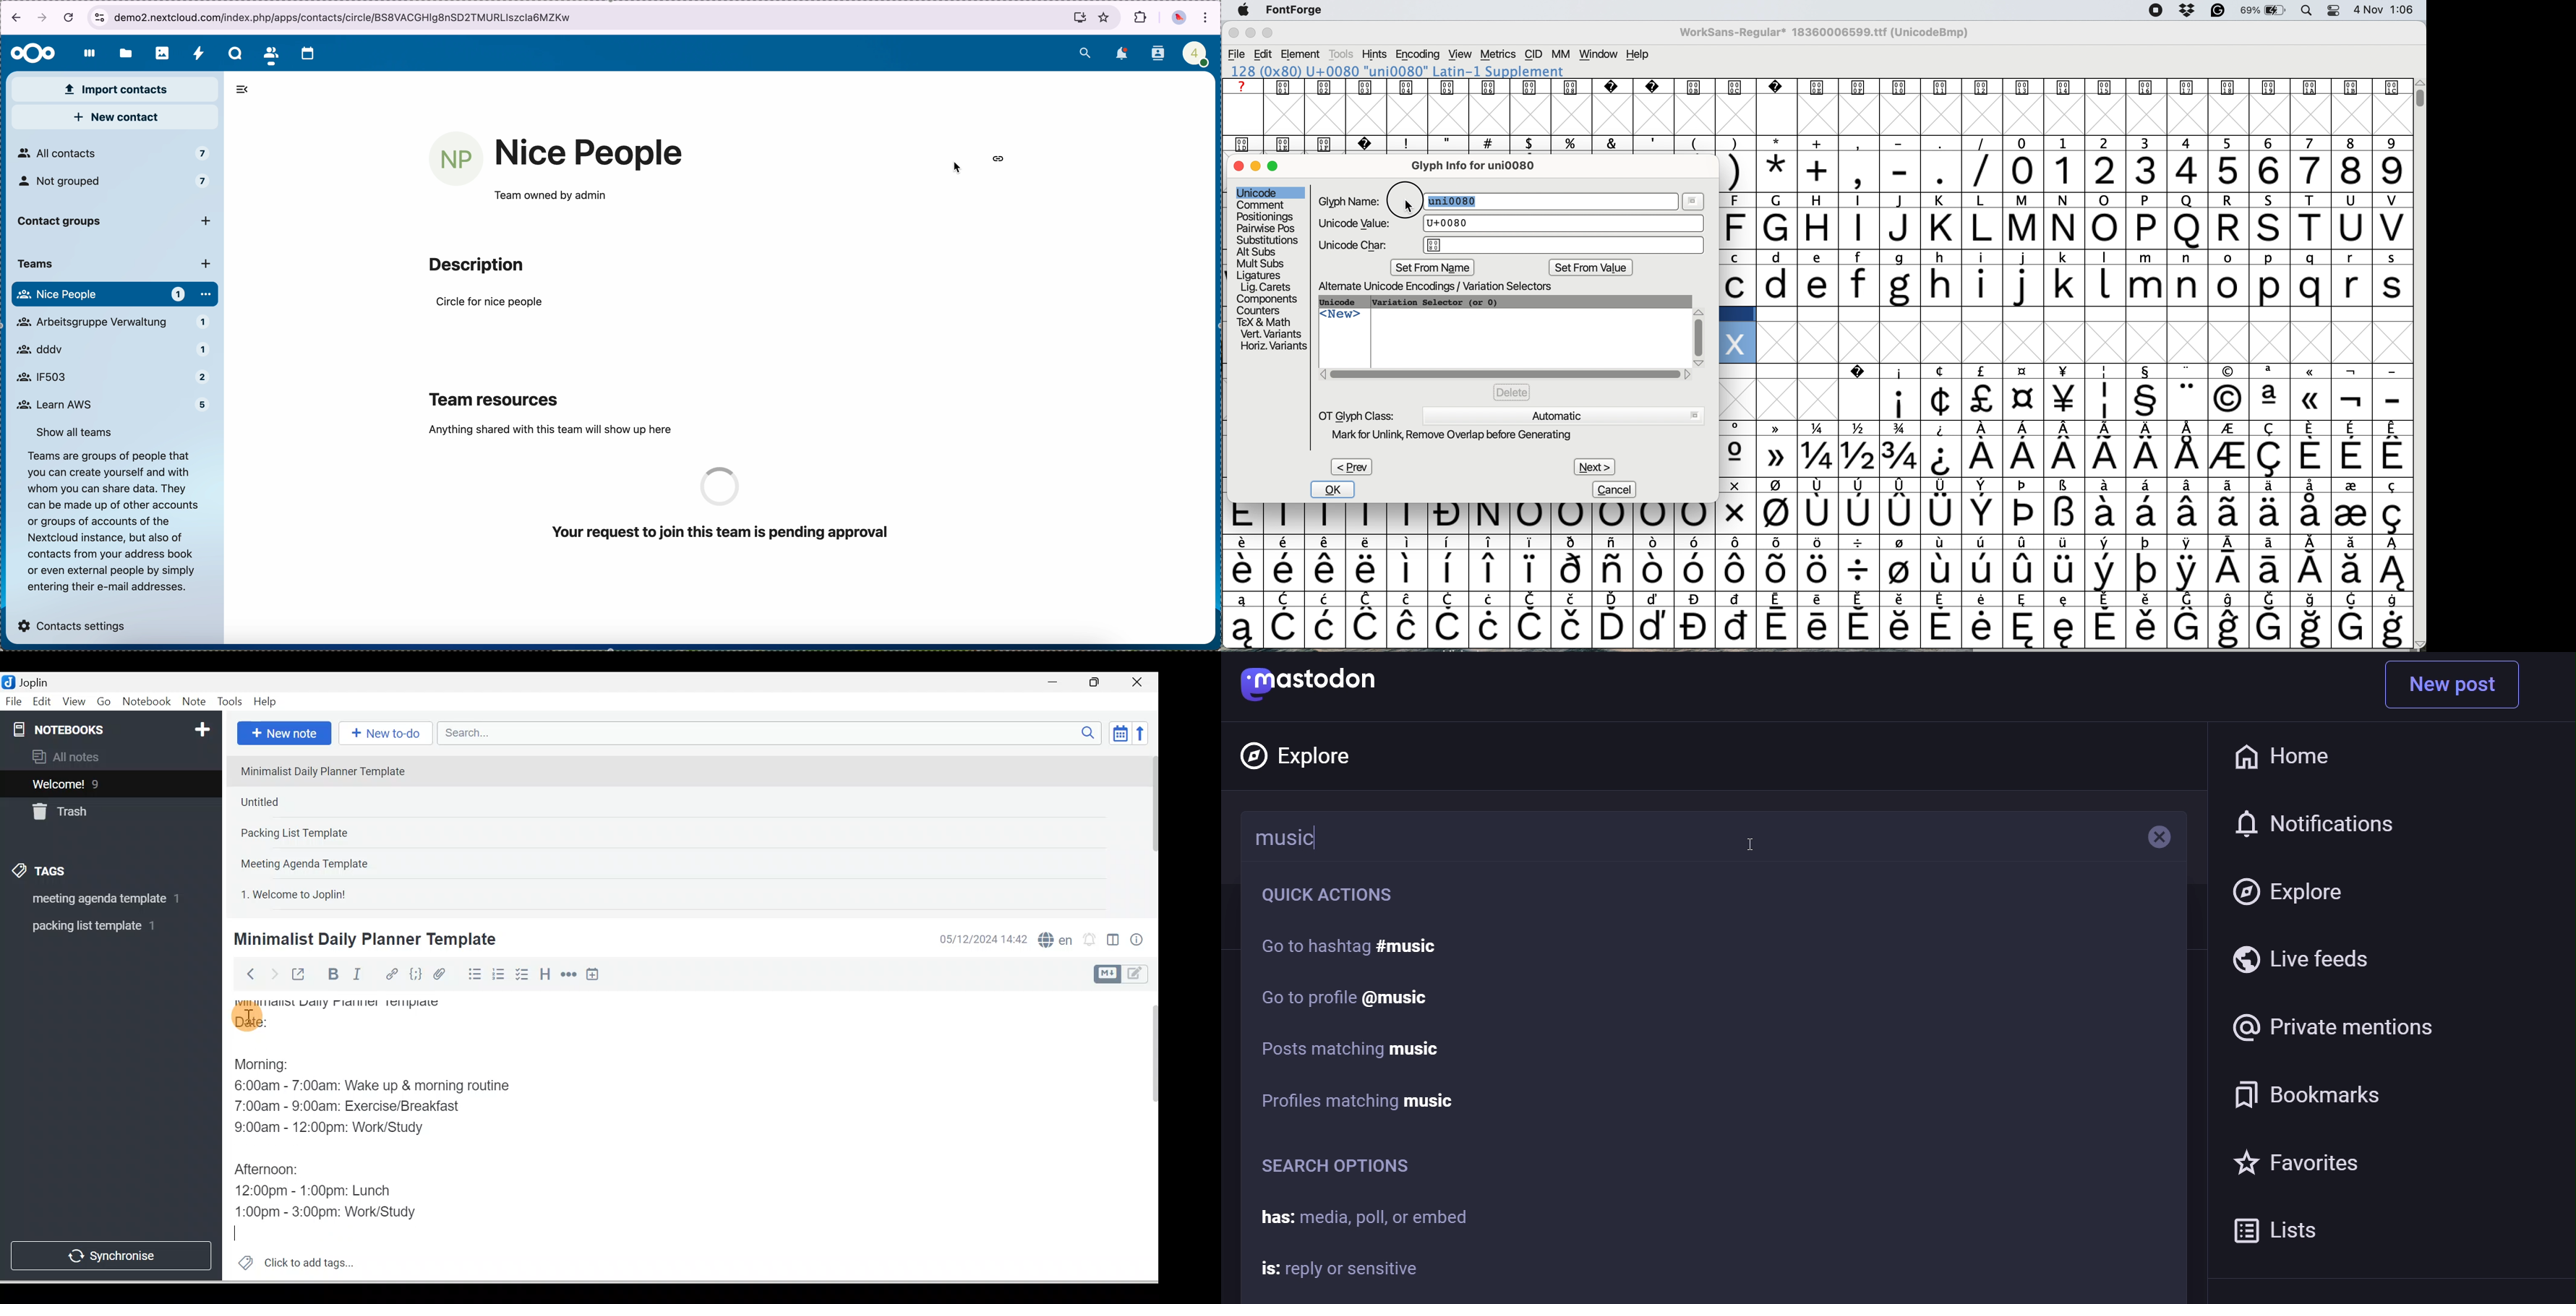  I want to click on Tools, so click(229, 702).